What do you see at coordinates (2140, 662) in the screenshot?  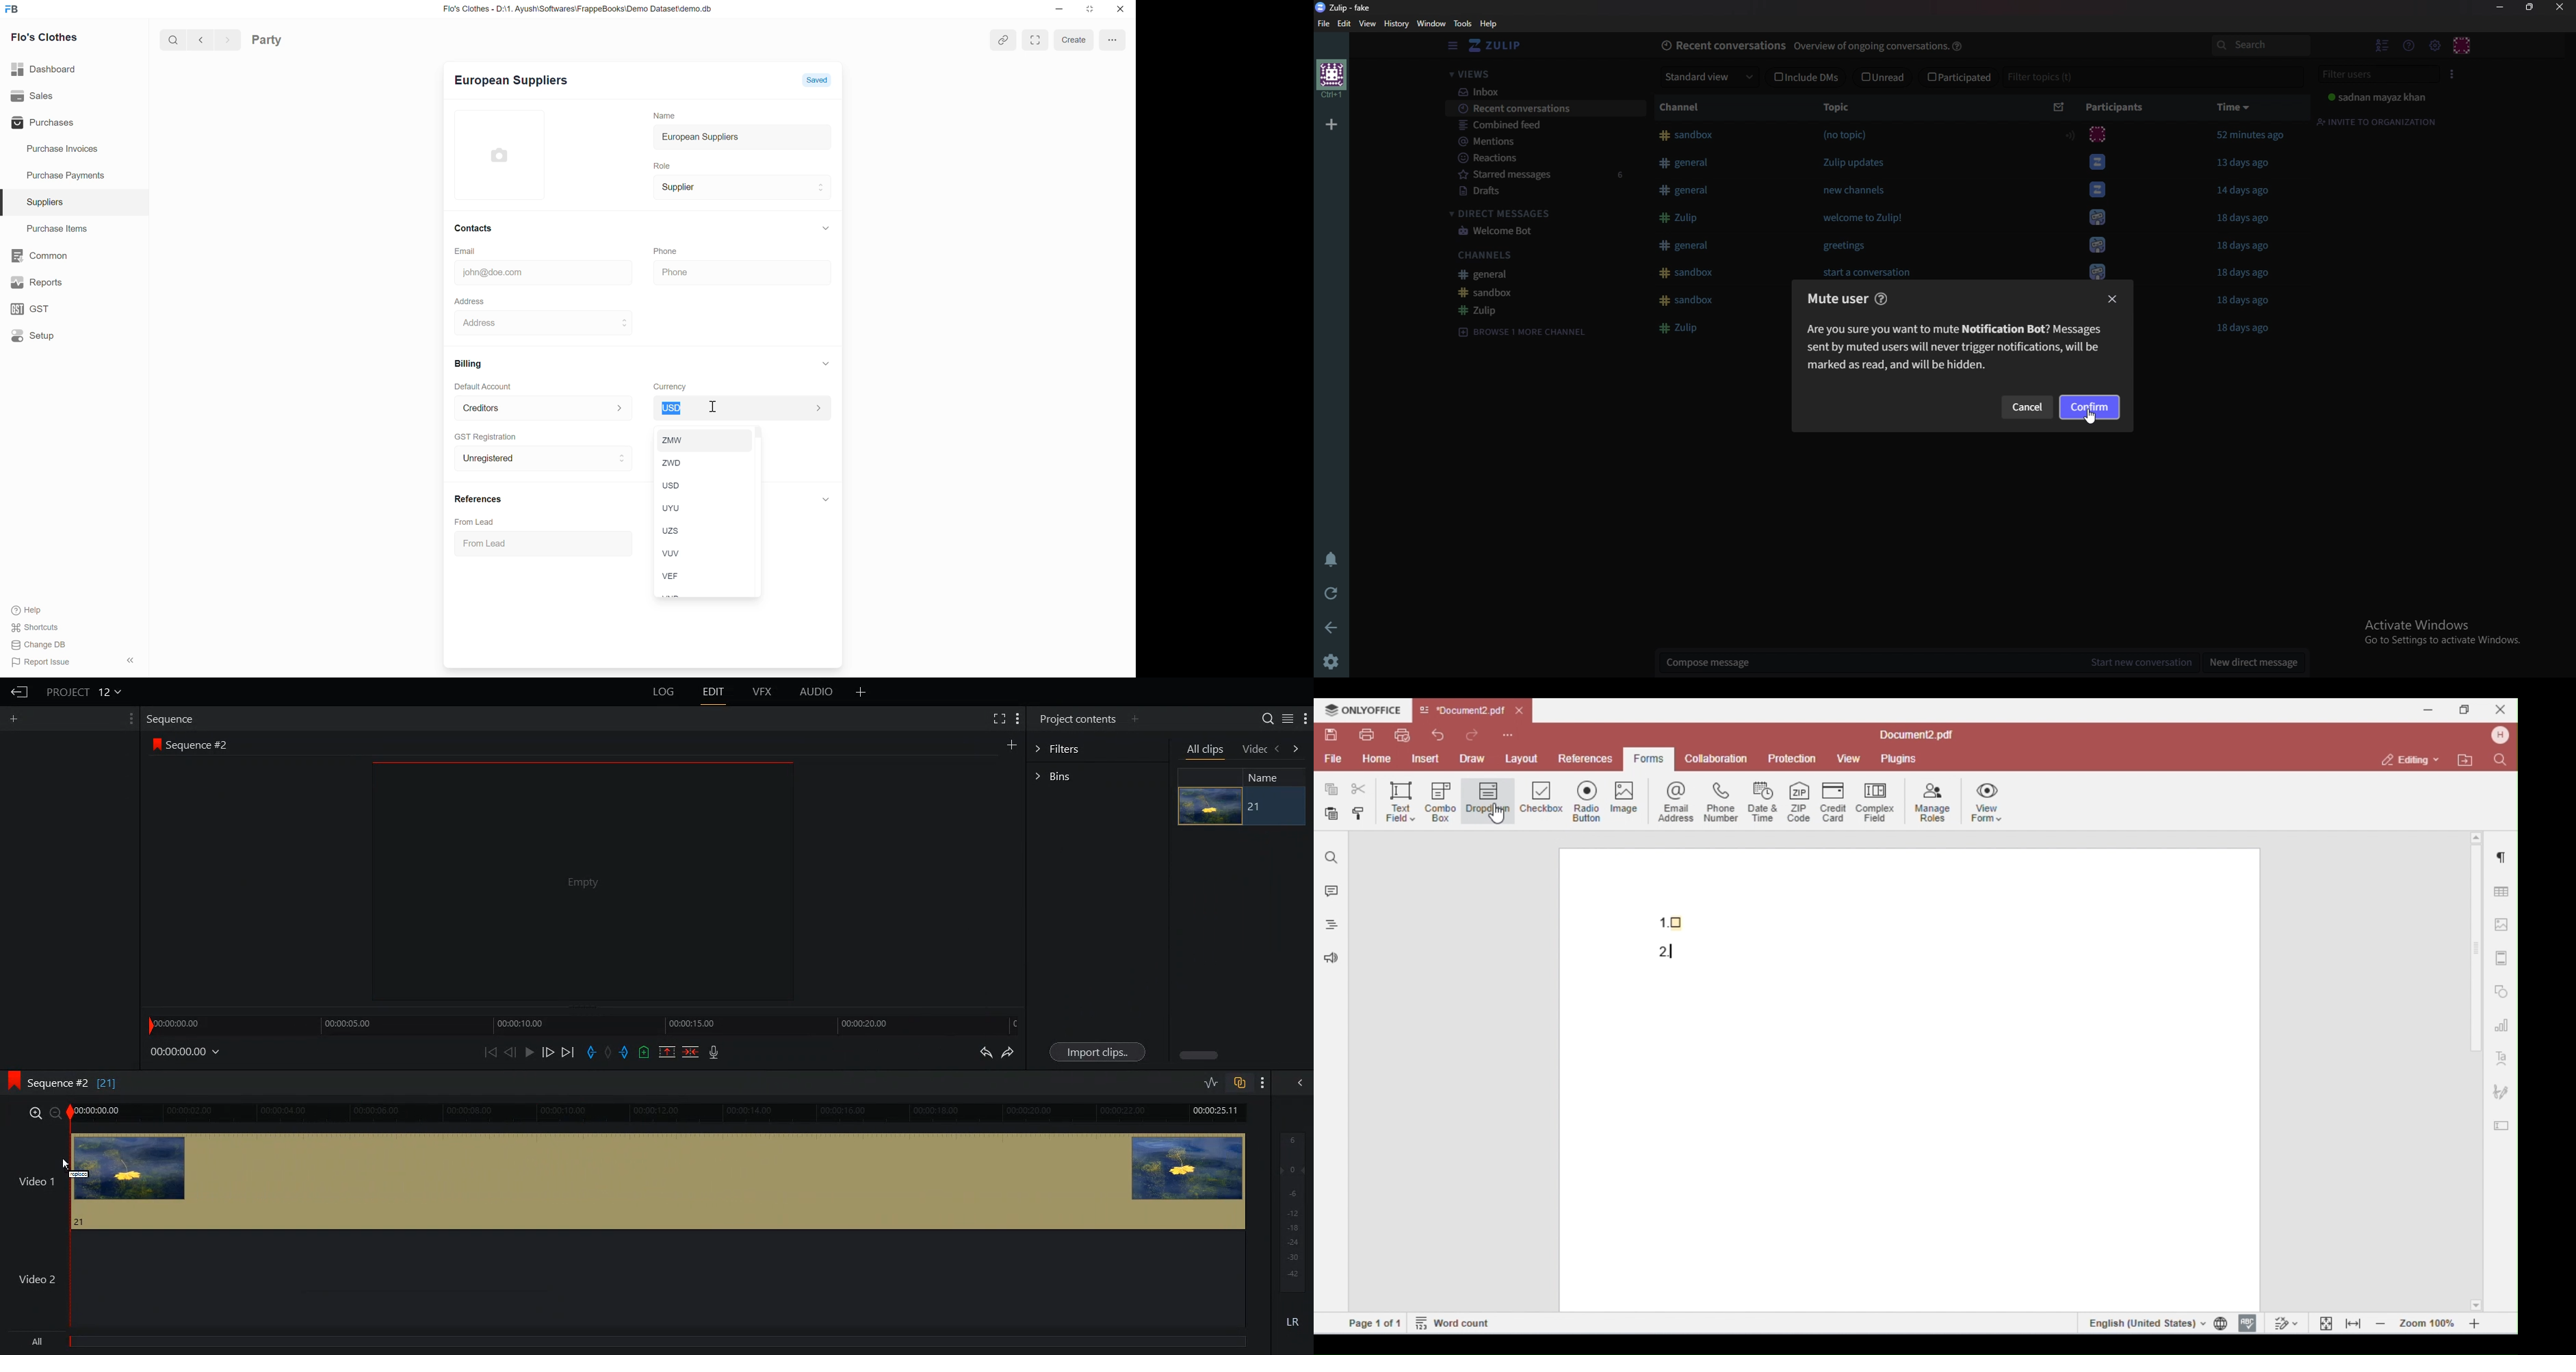 I see `Start new conversation` at bounding box center [2140, 662].